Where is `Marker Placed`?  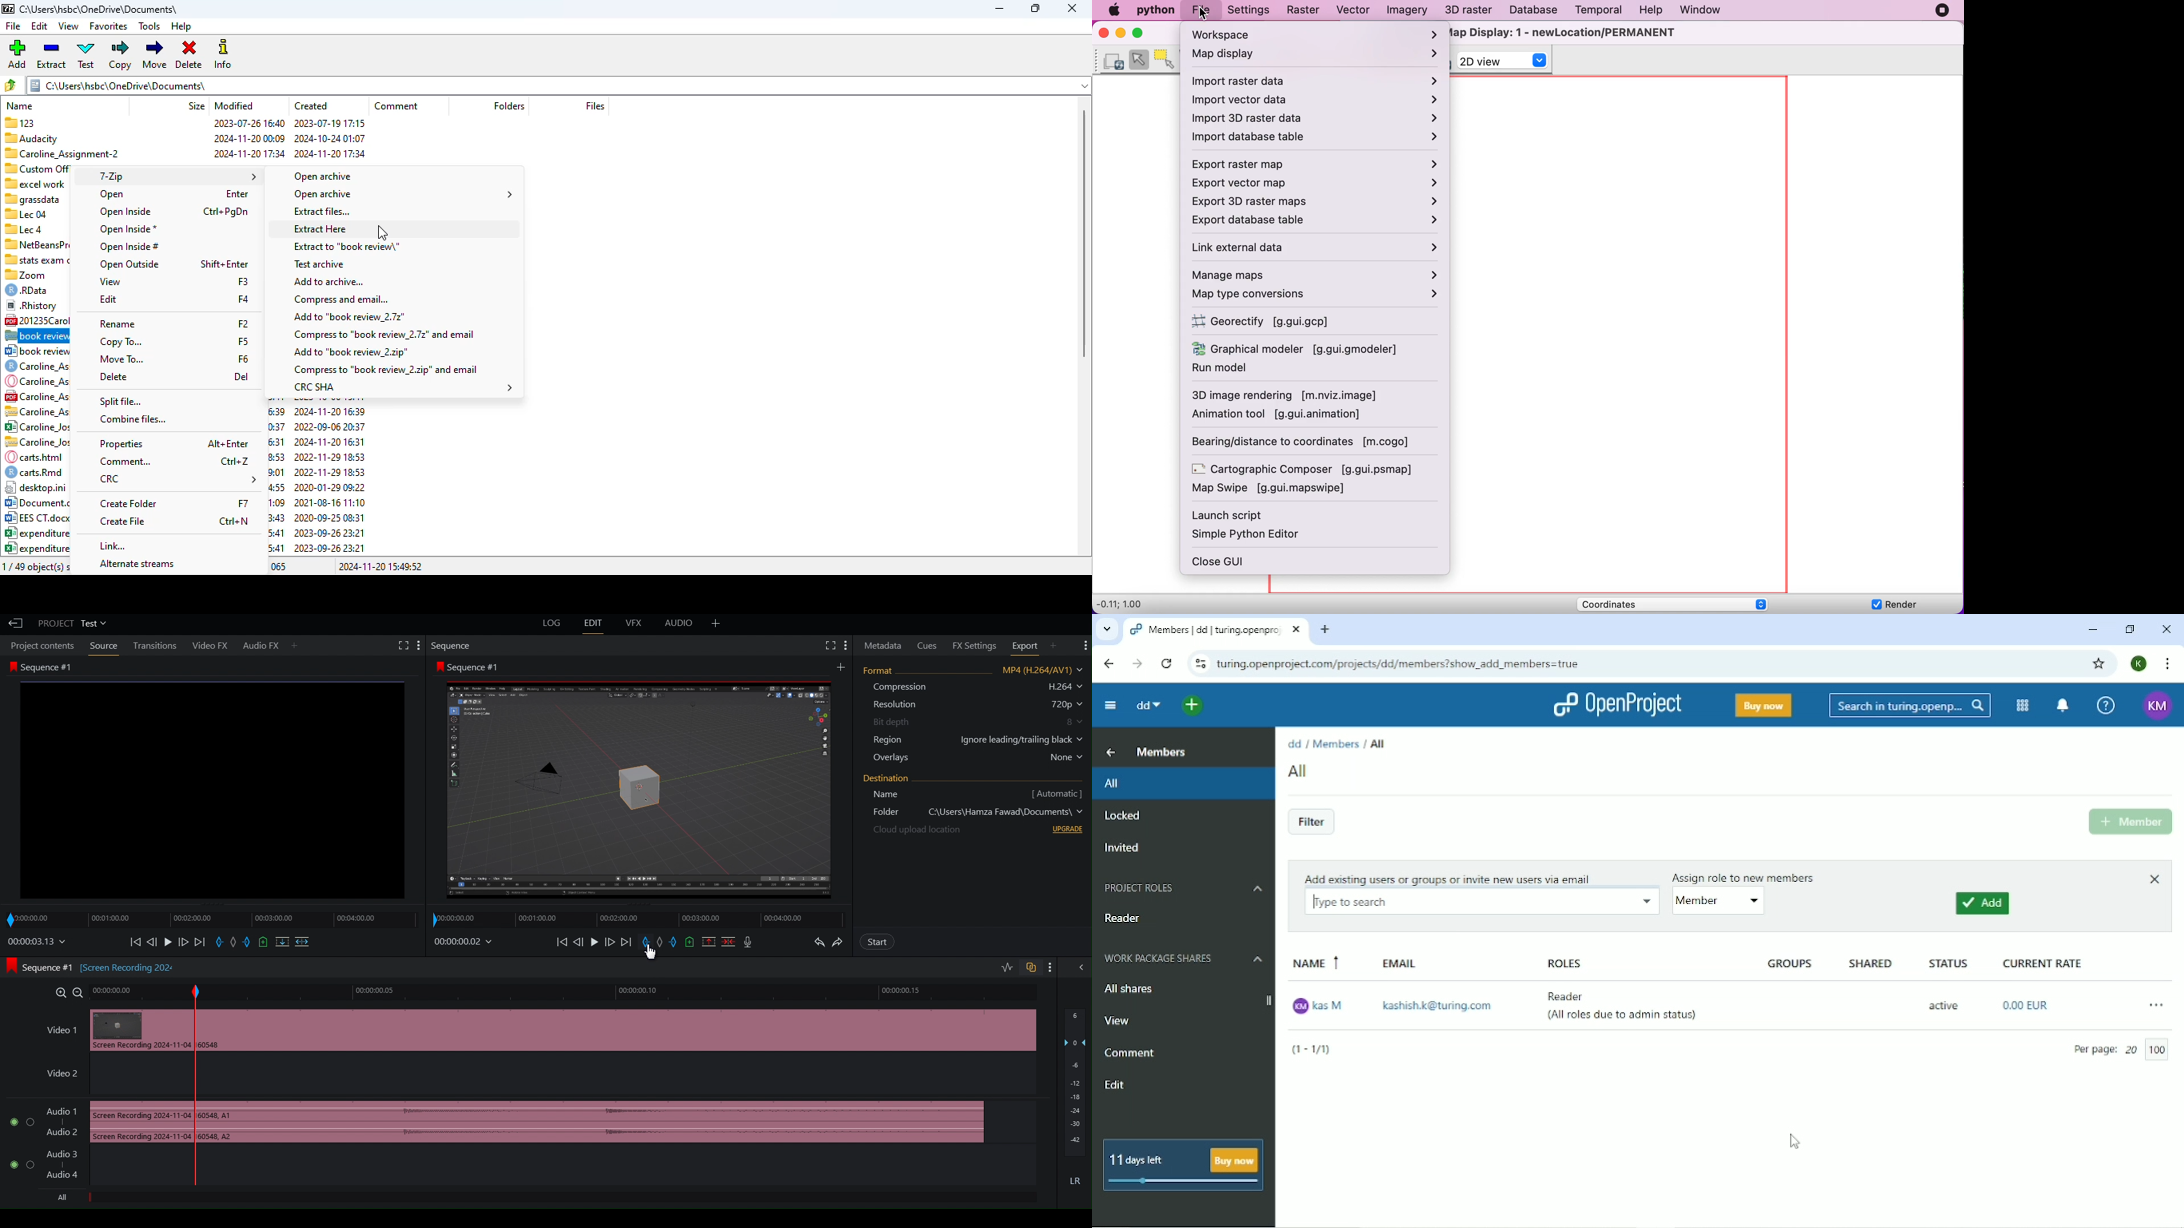
Marker Placed is located at coordinates (195, 1081).